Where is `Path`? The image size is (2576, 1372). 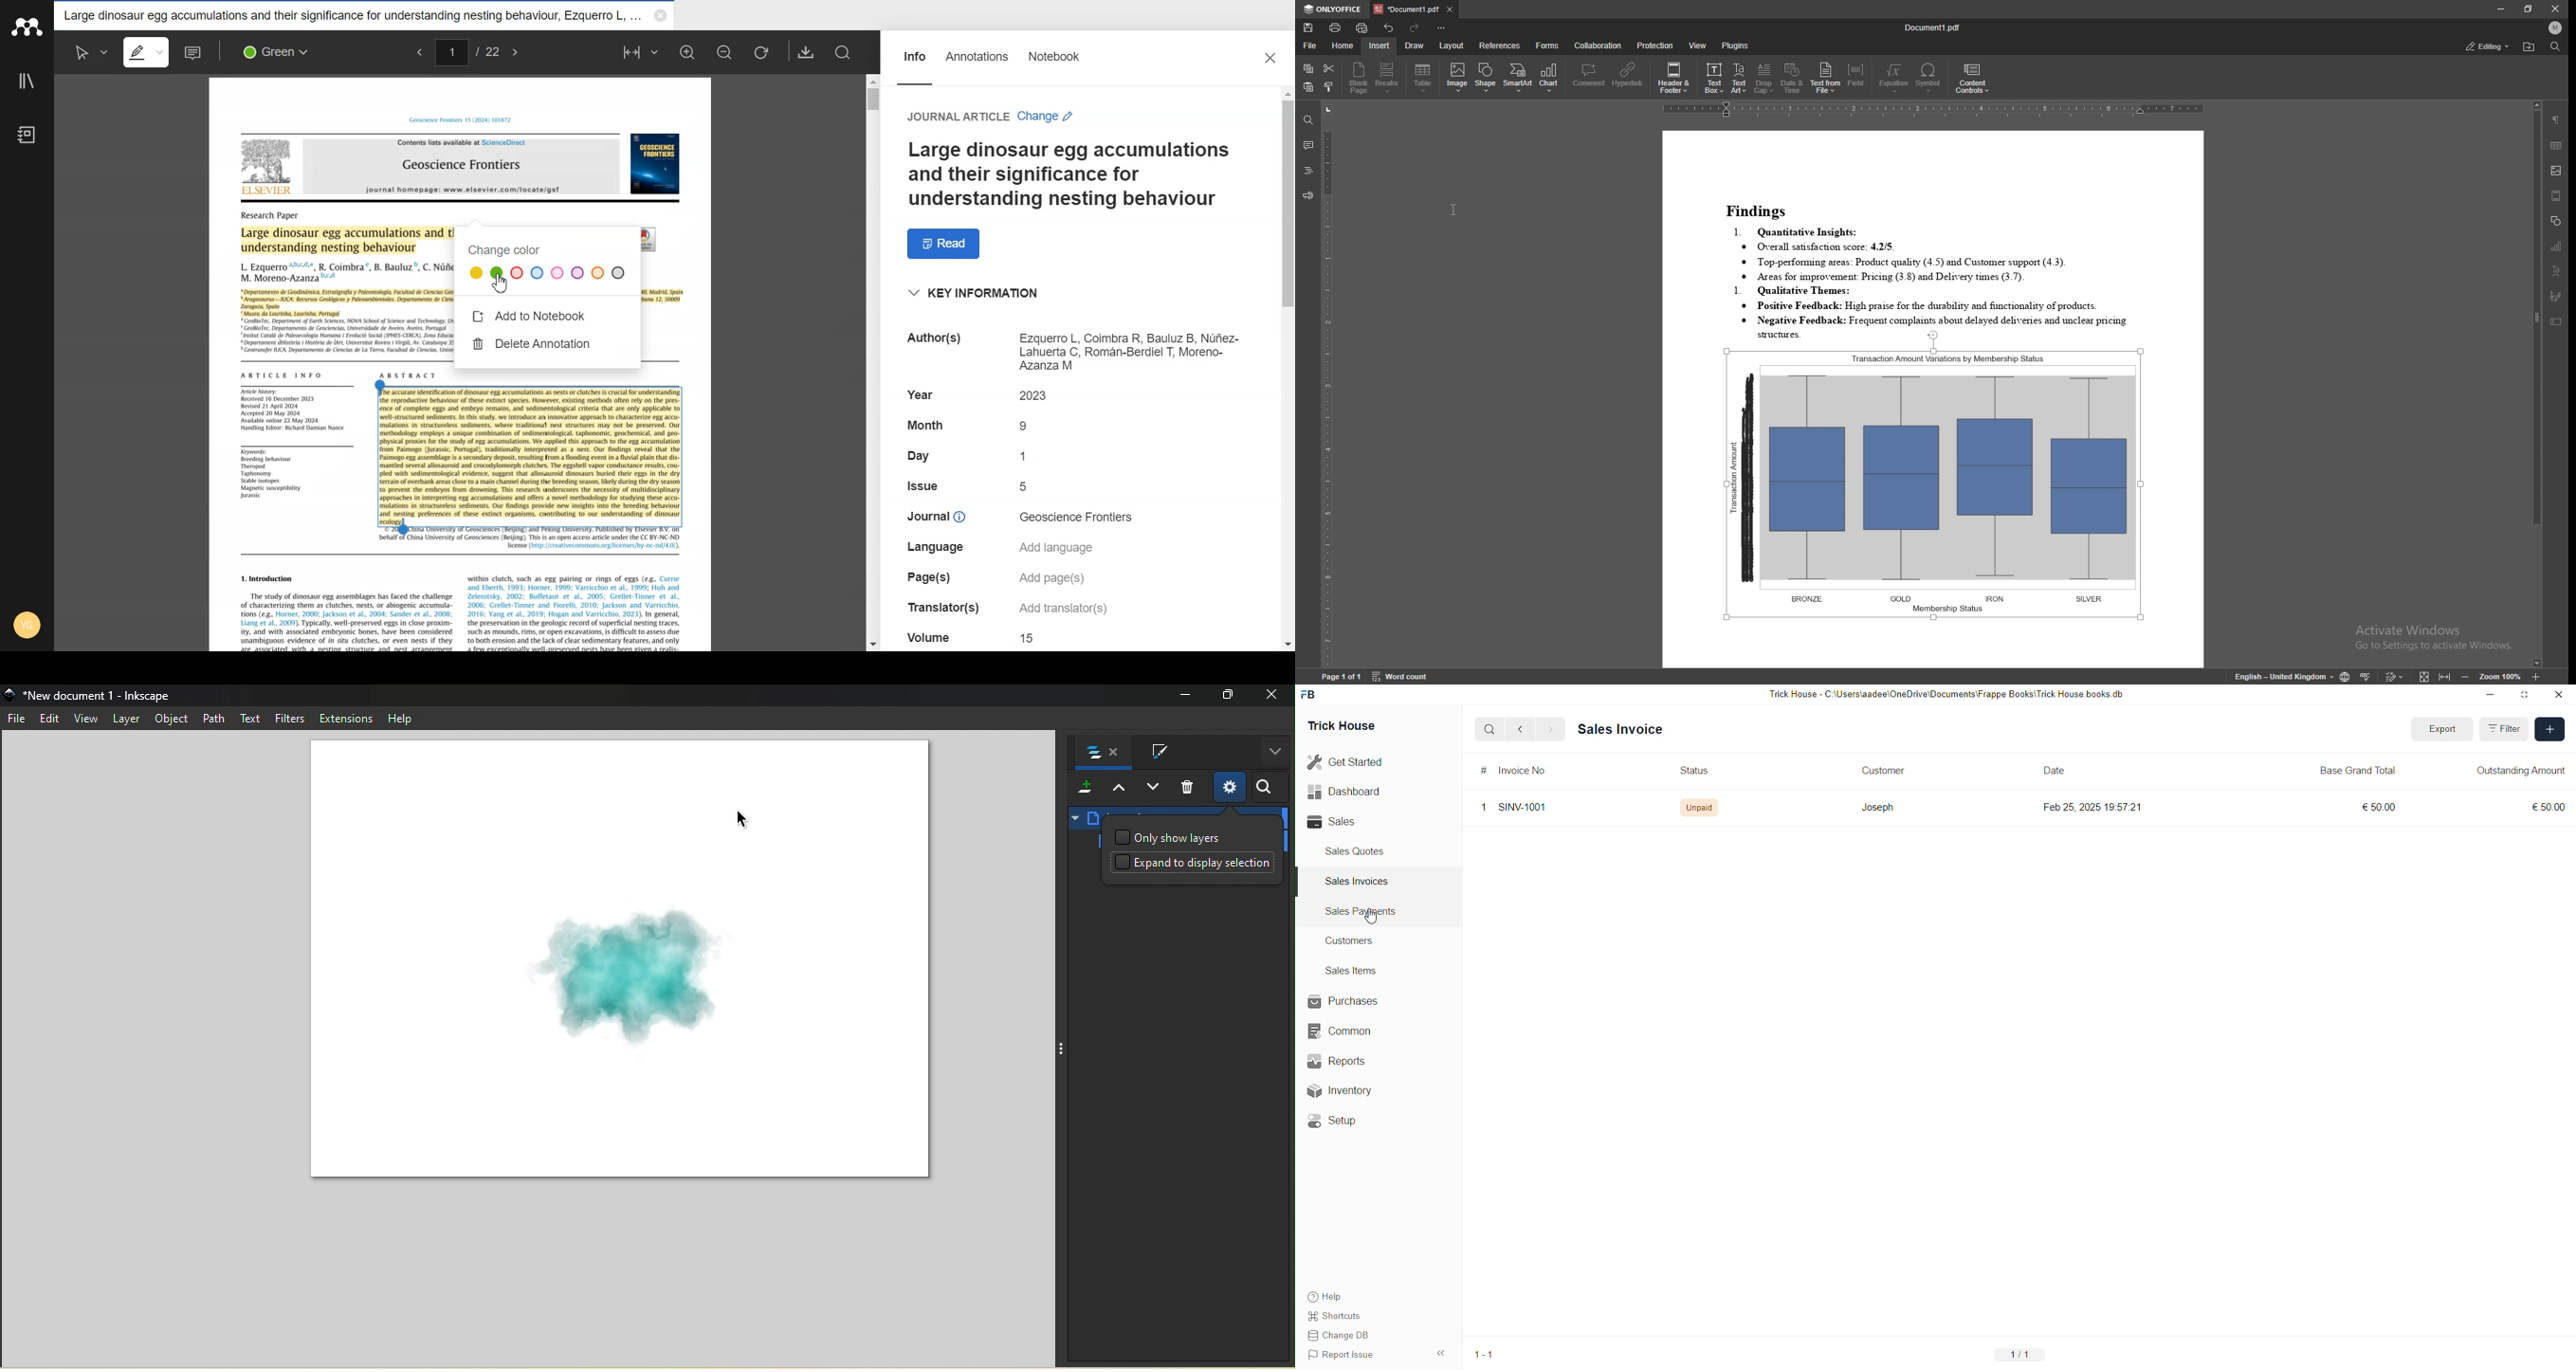 Path is located at coordinates (210, 717).